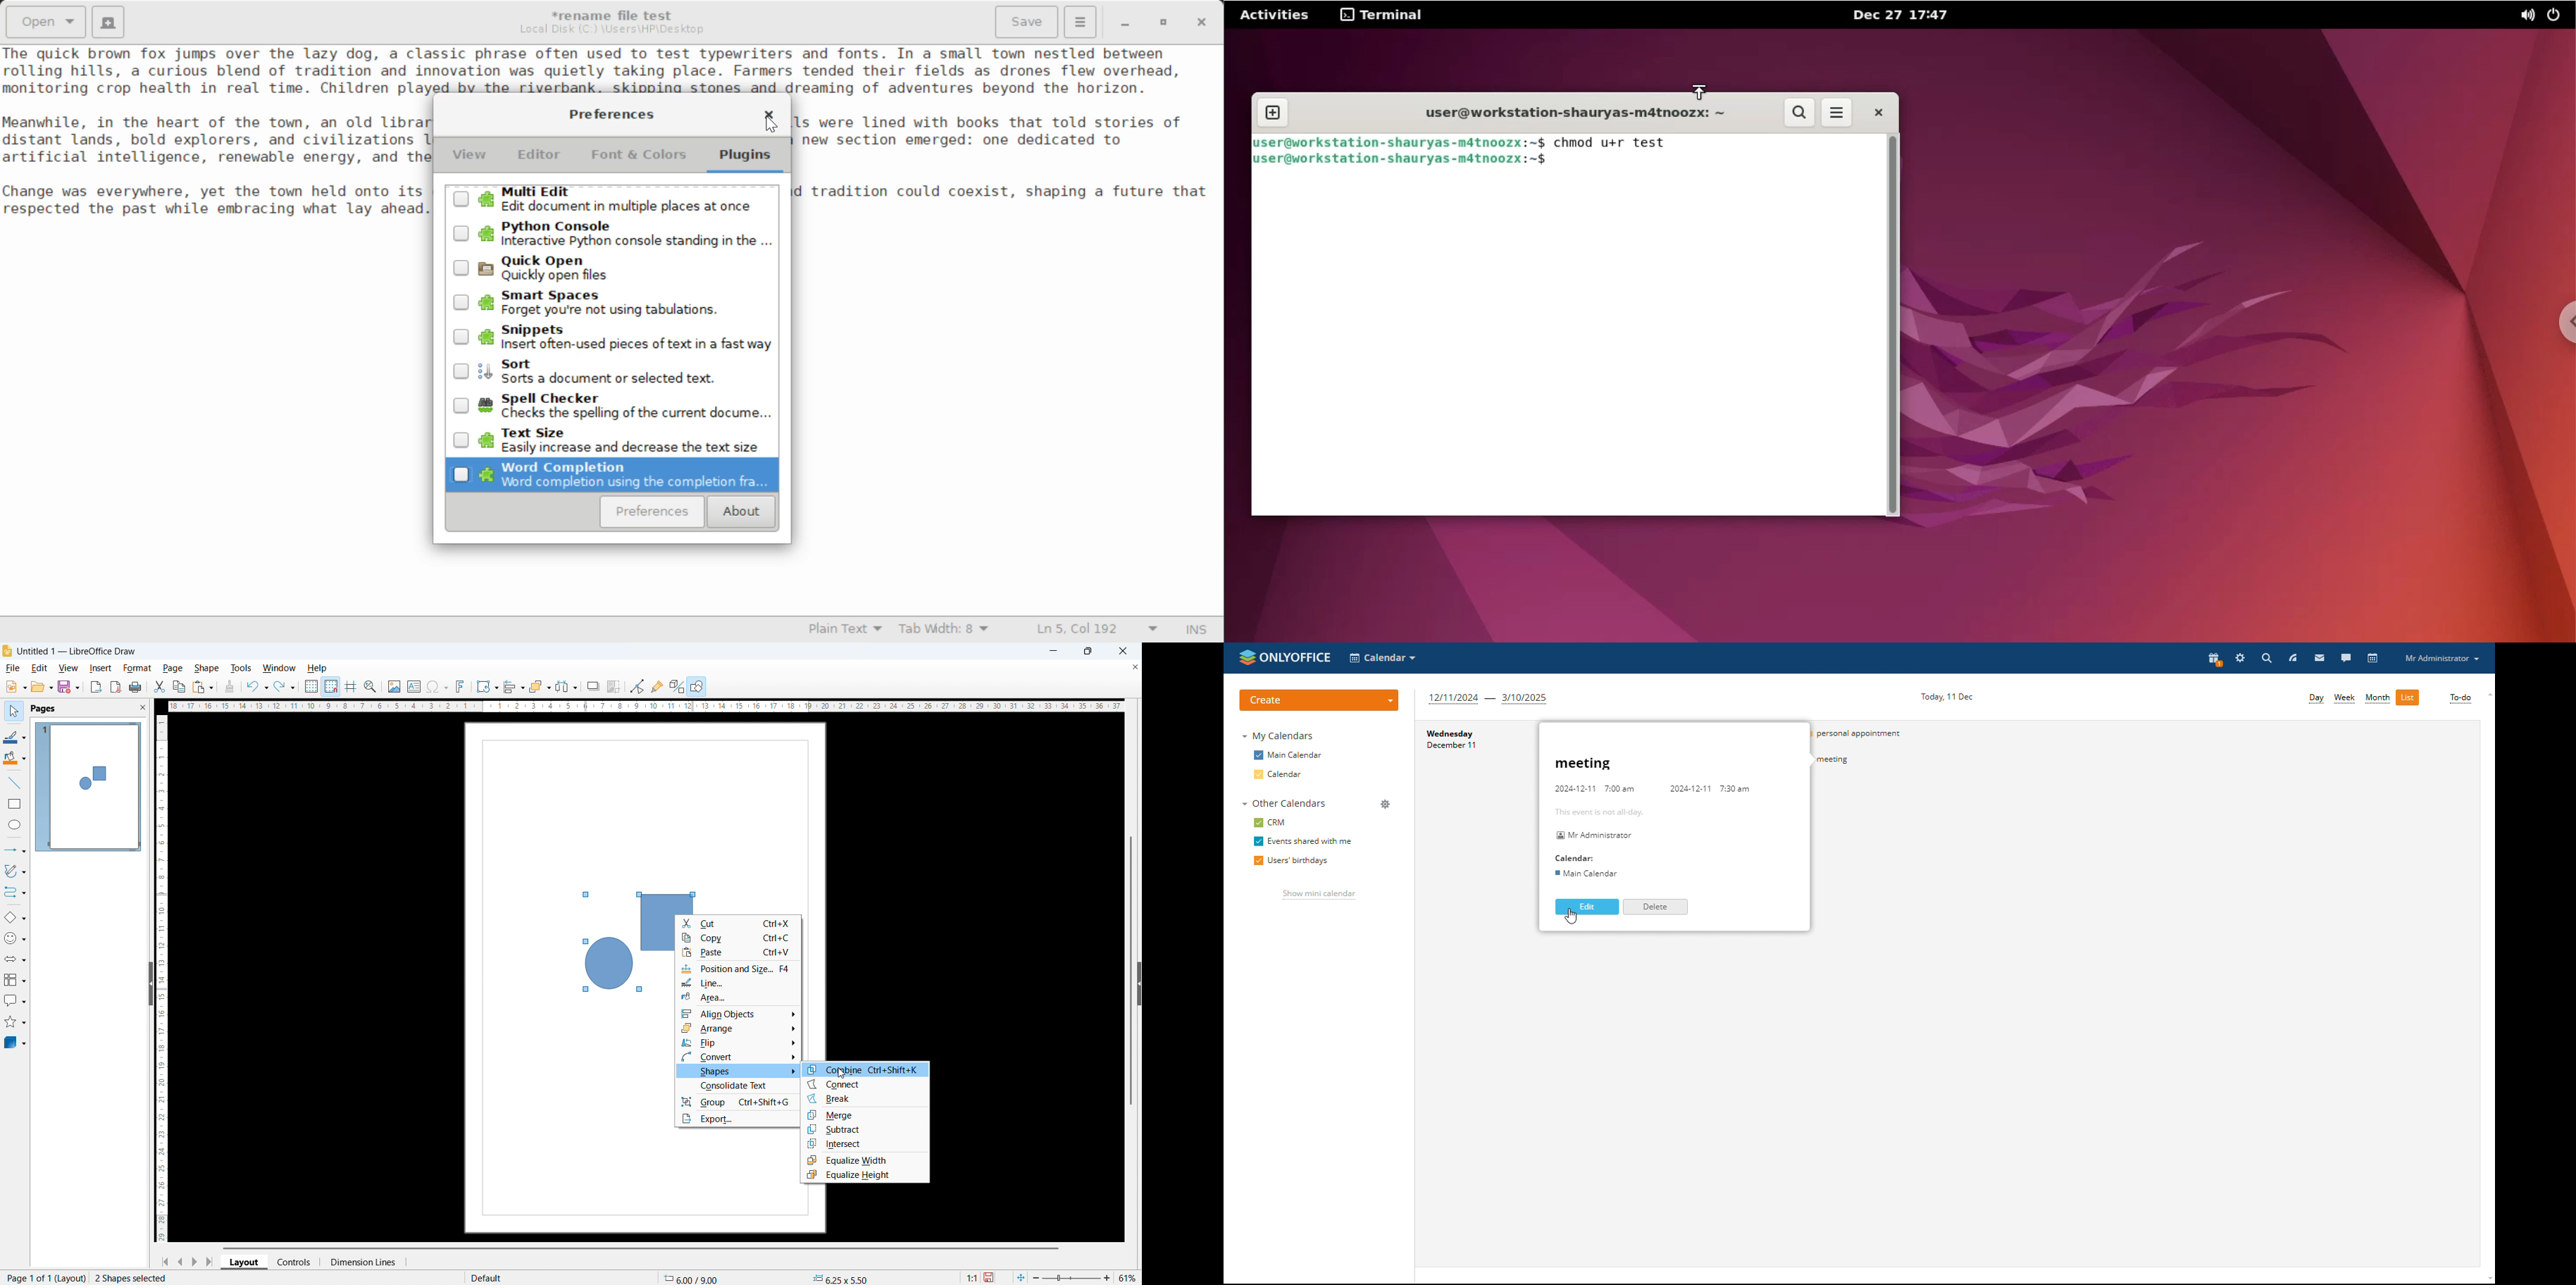 The width and height of the screenshot is (2576, 1288). Describe the element at coordinates (2345, 698) in the screenshot. I see `week view` at that location.